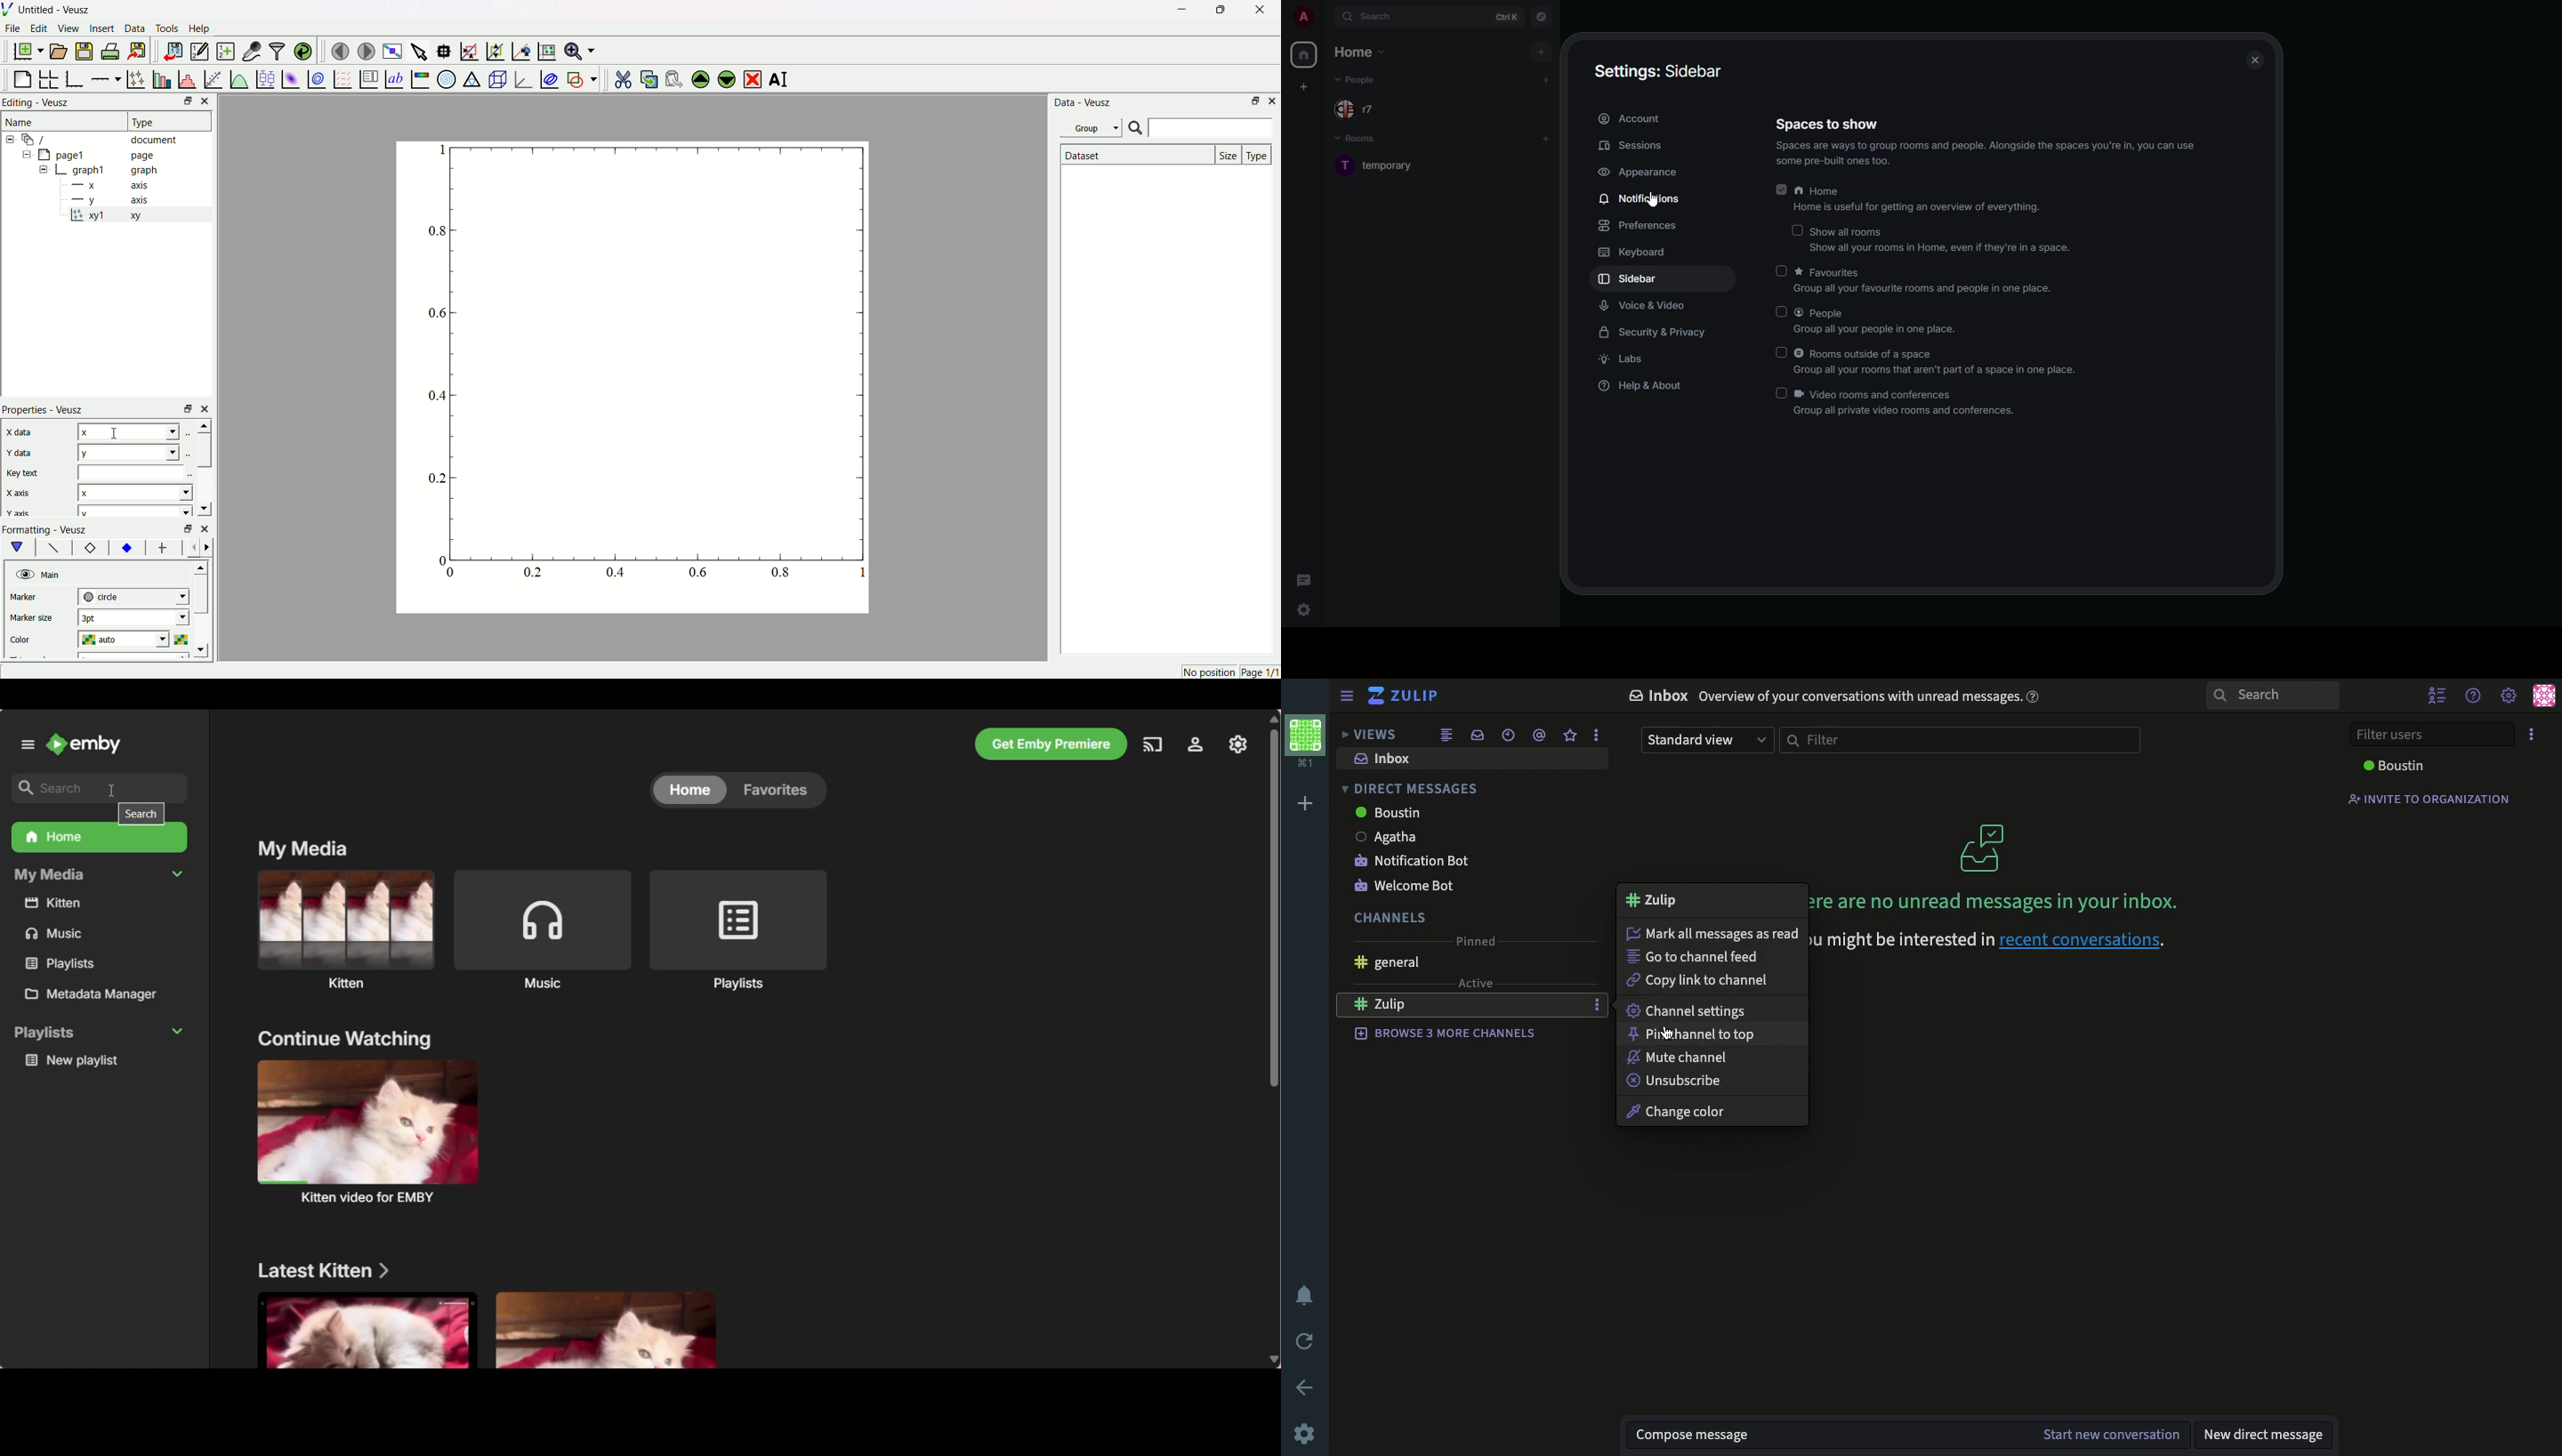  Describe the element at coordinates (1653, 198) in the screenshot. I see `cursor` at that location.